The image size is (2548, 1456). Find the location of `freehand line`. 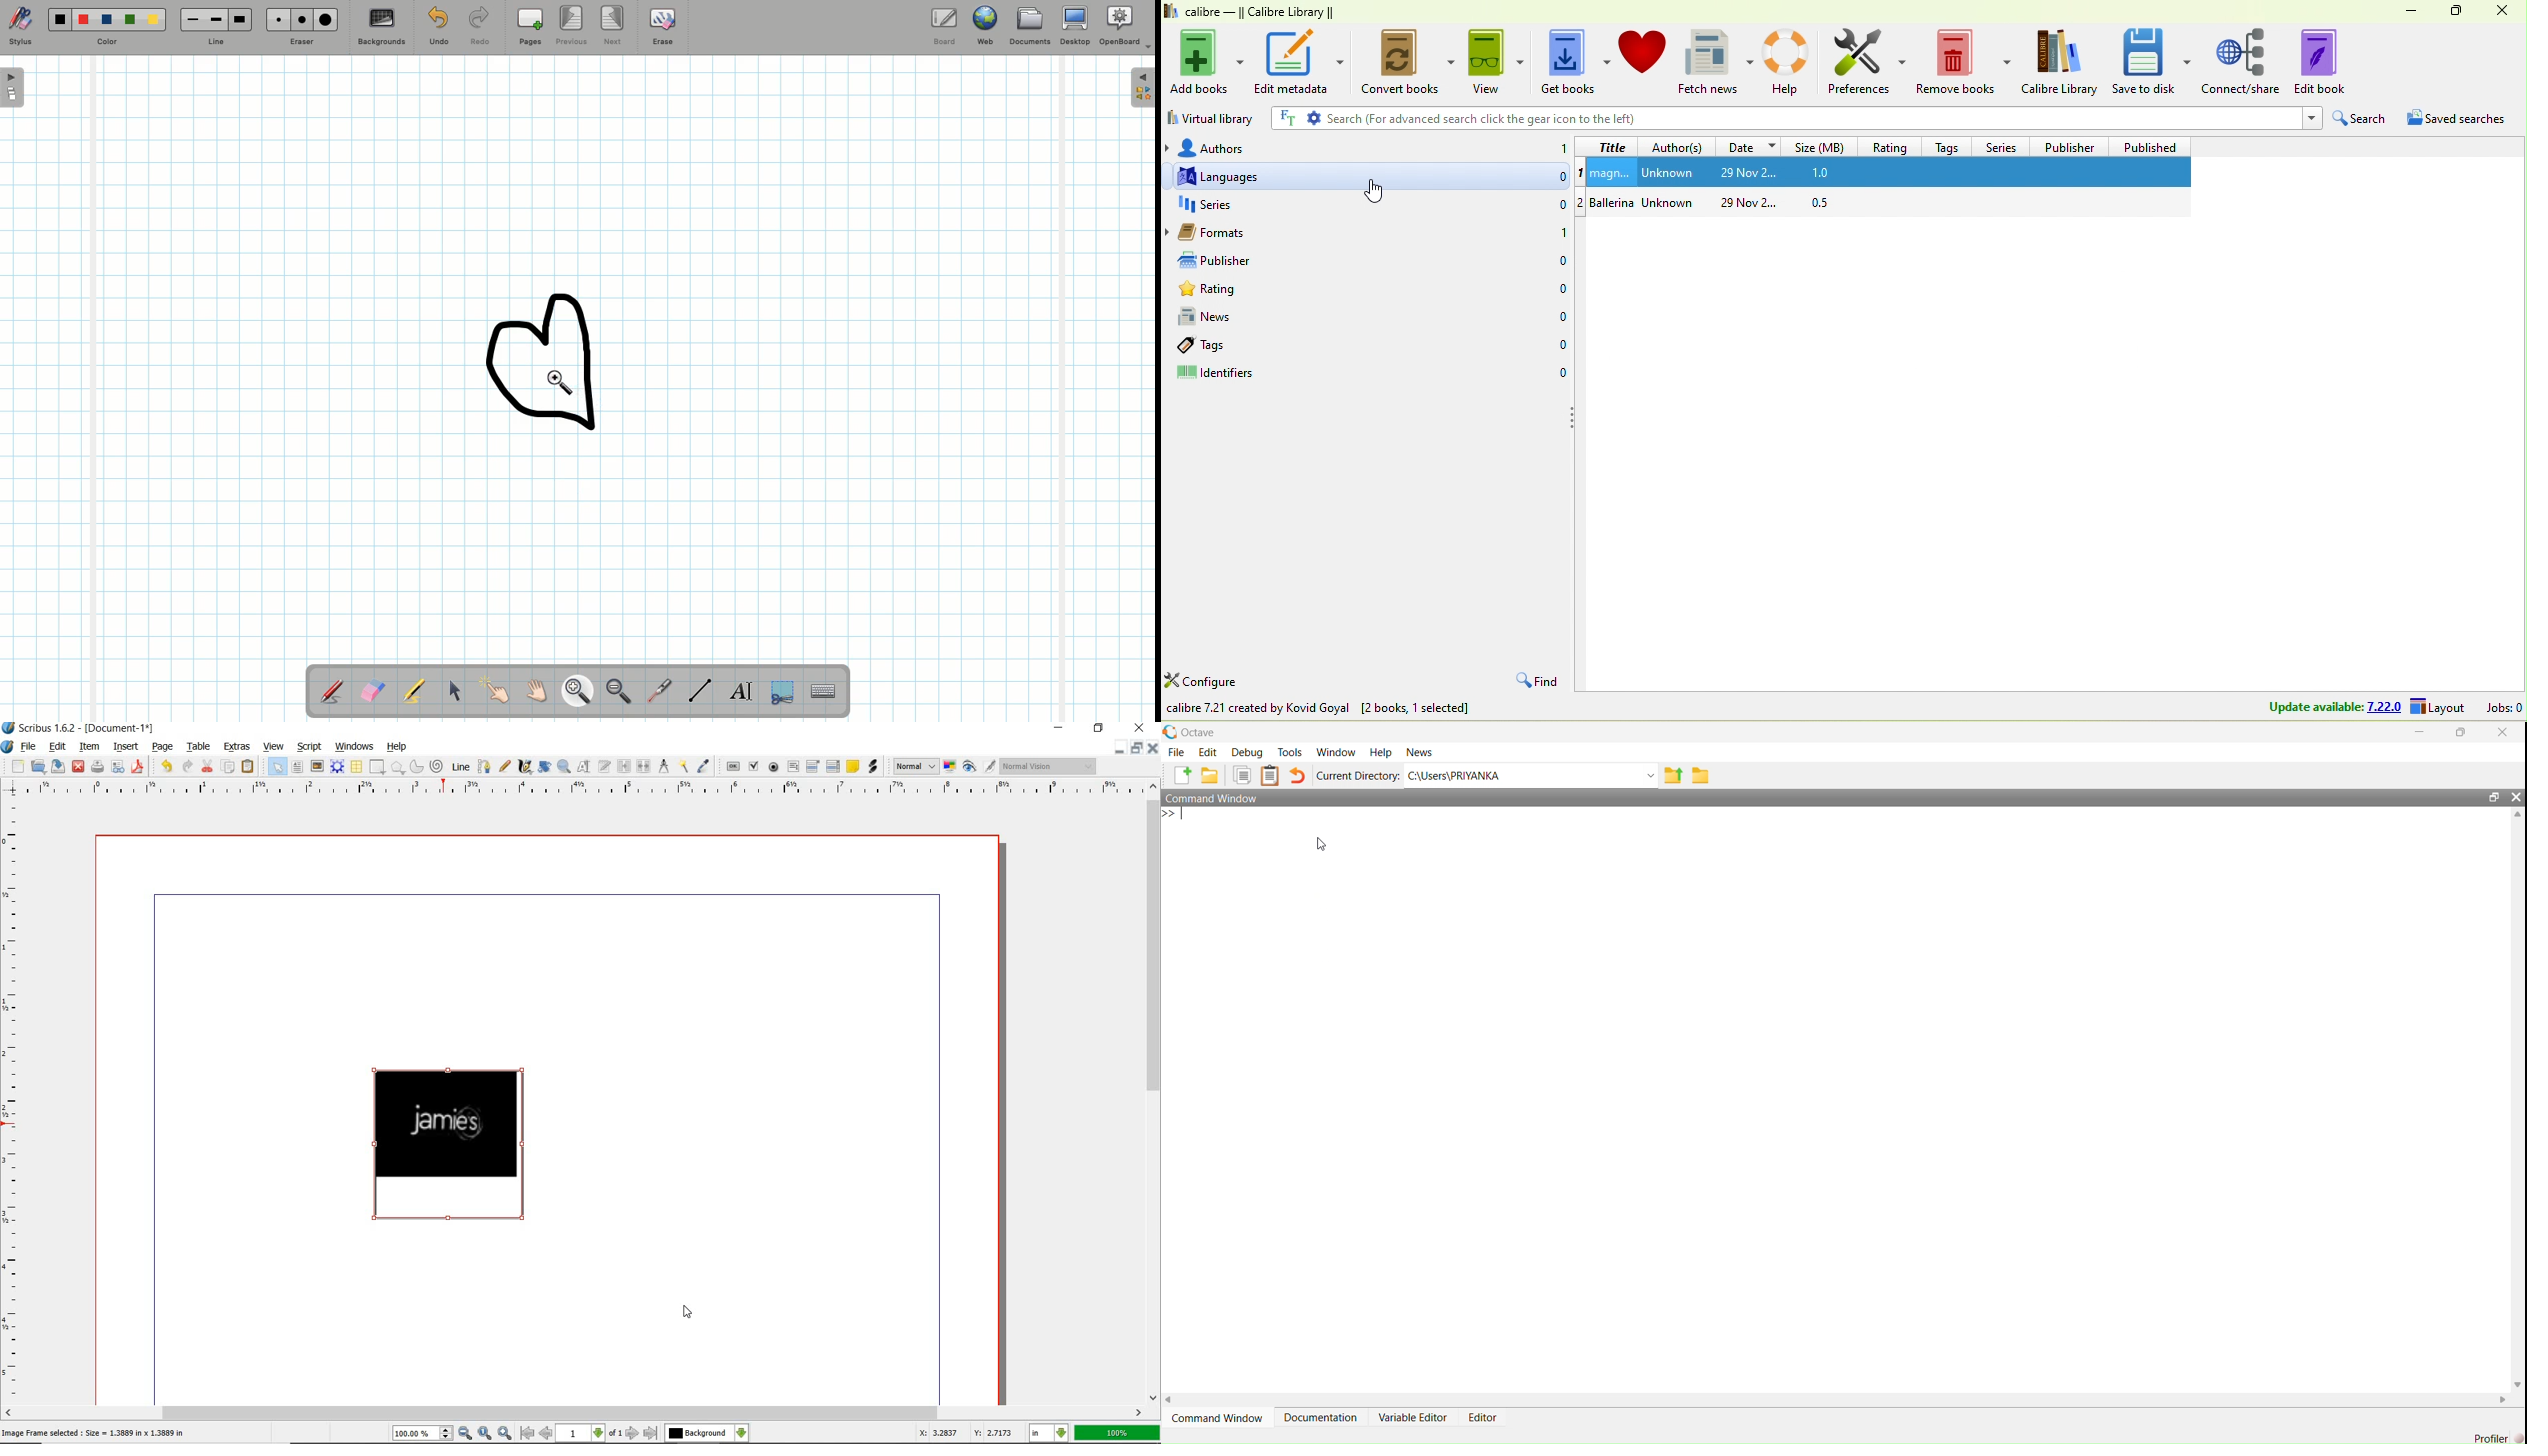

freehand line is located at coordinates (504, 768).